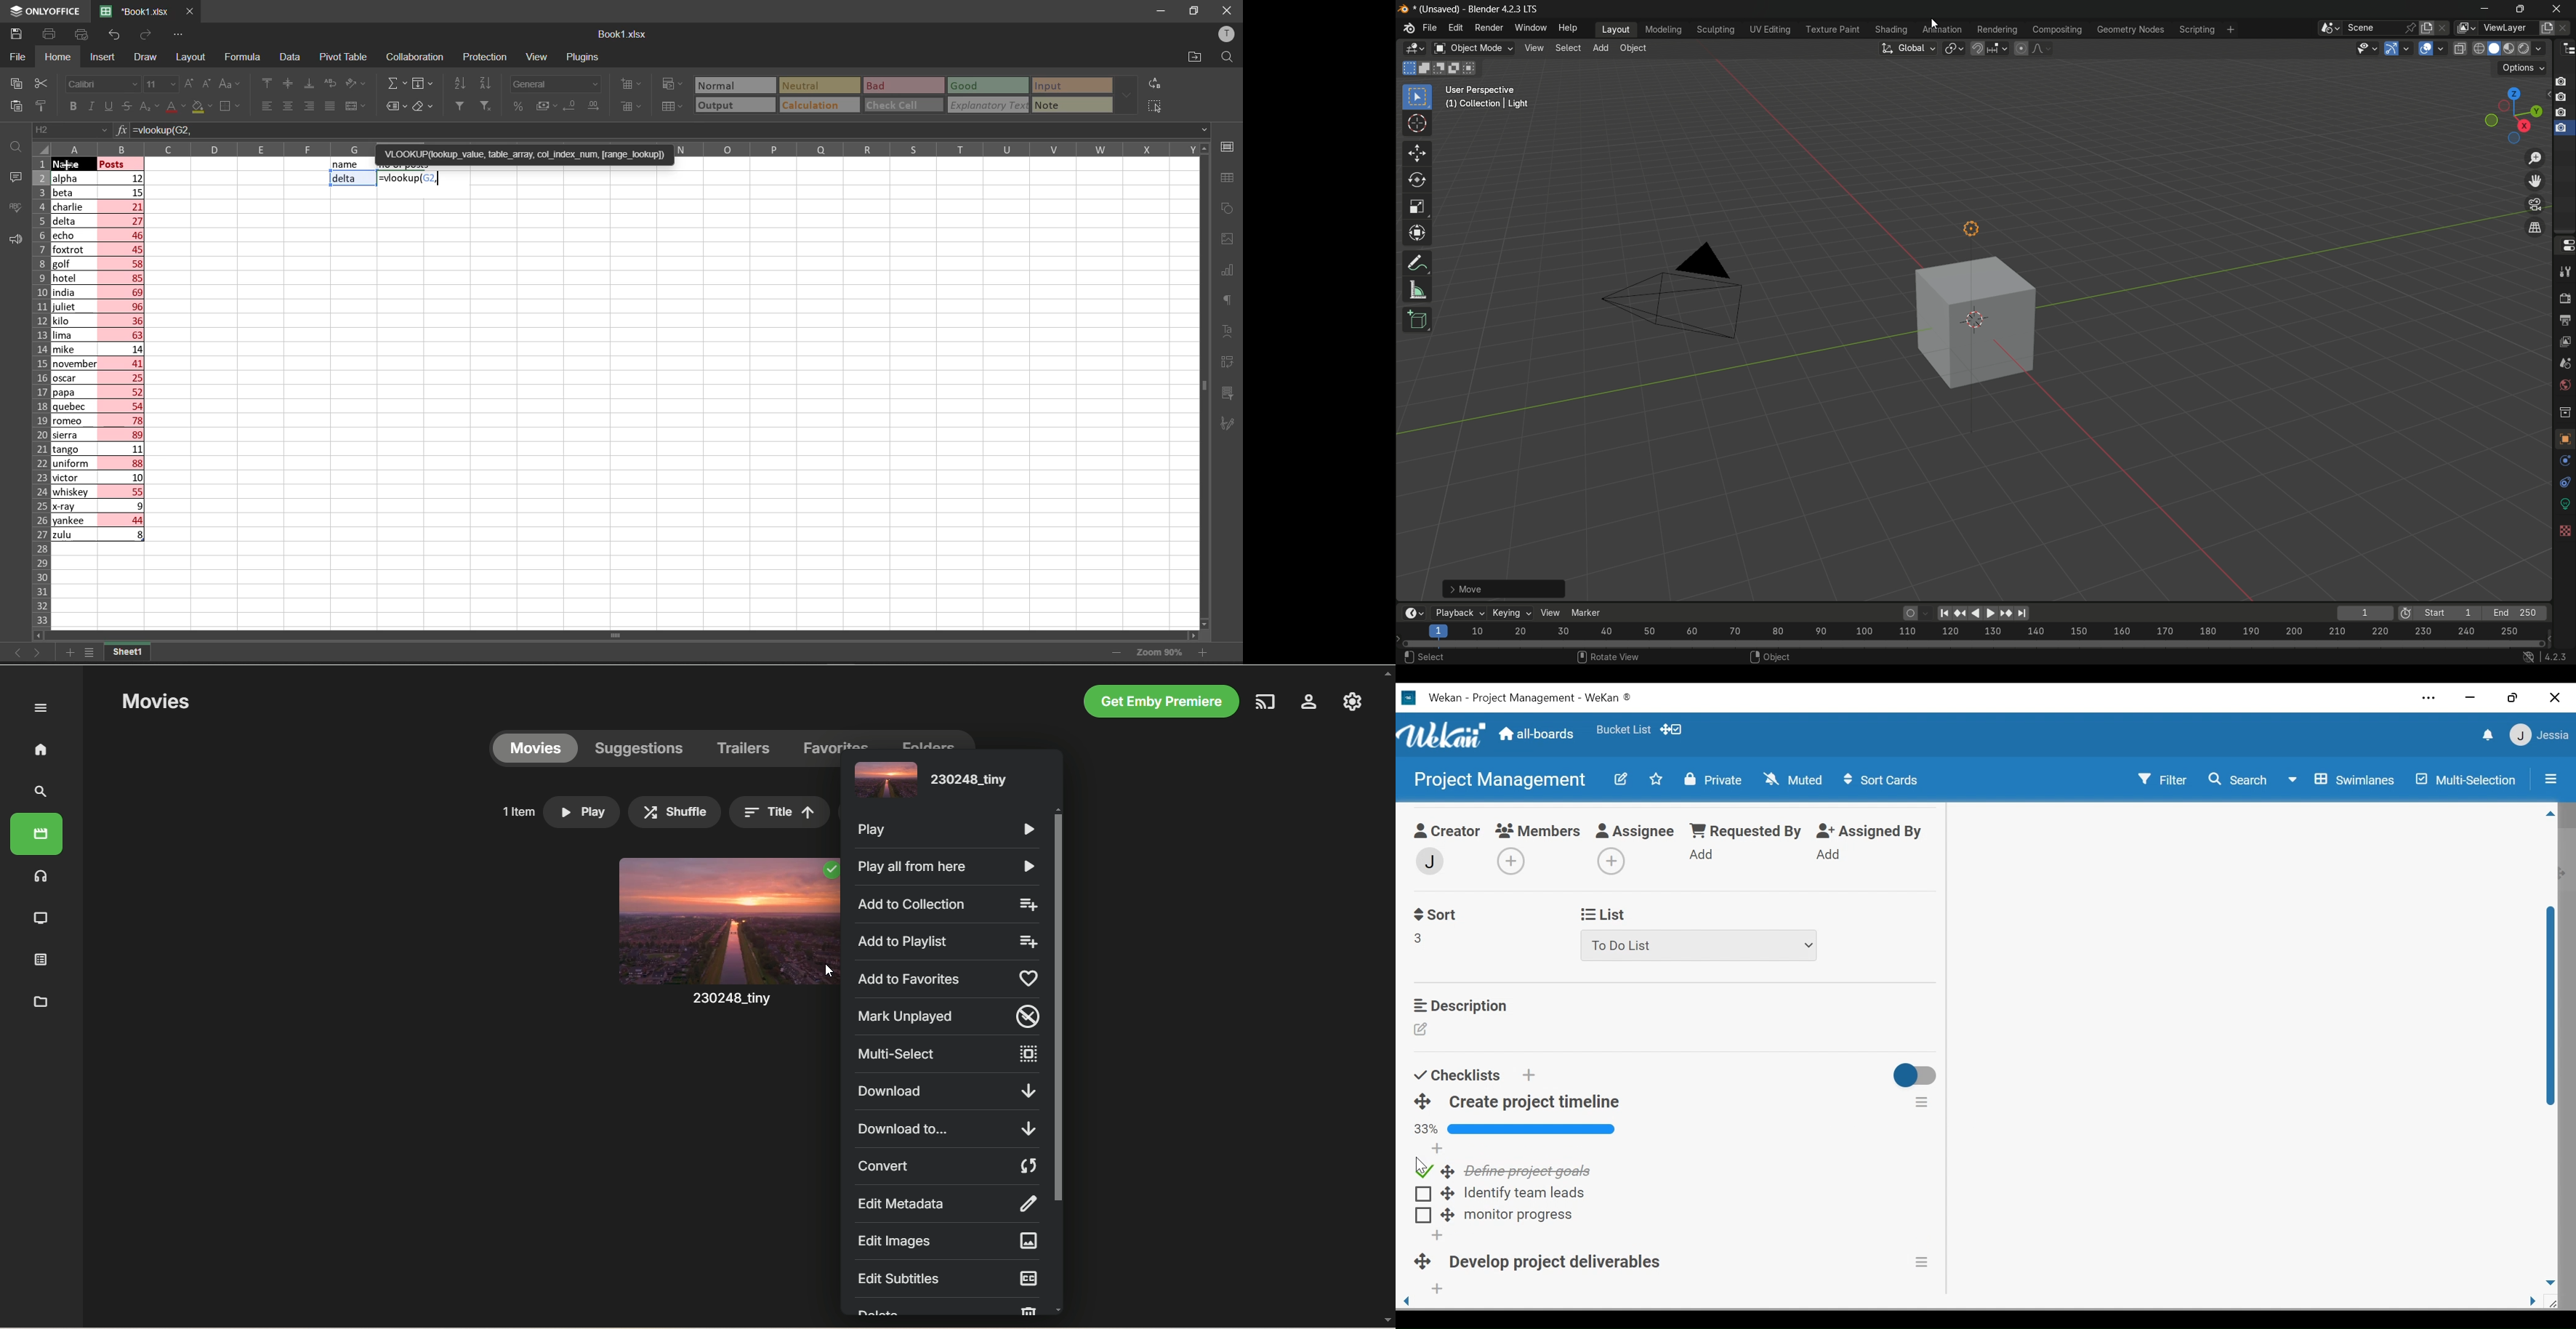  Describe the element at coordinates (2534, 204) in the screenshot. I see `toggle the camera view` at that location.